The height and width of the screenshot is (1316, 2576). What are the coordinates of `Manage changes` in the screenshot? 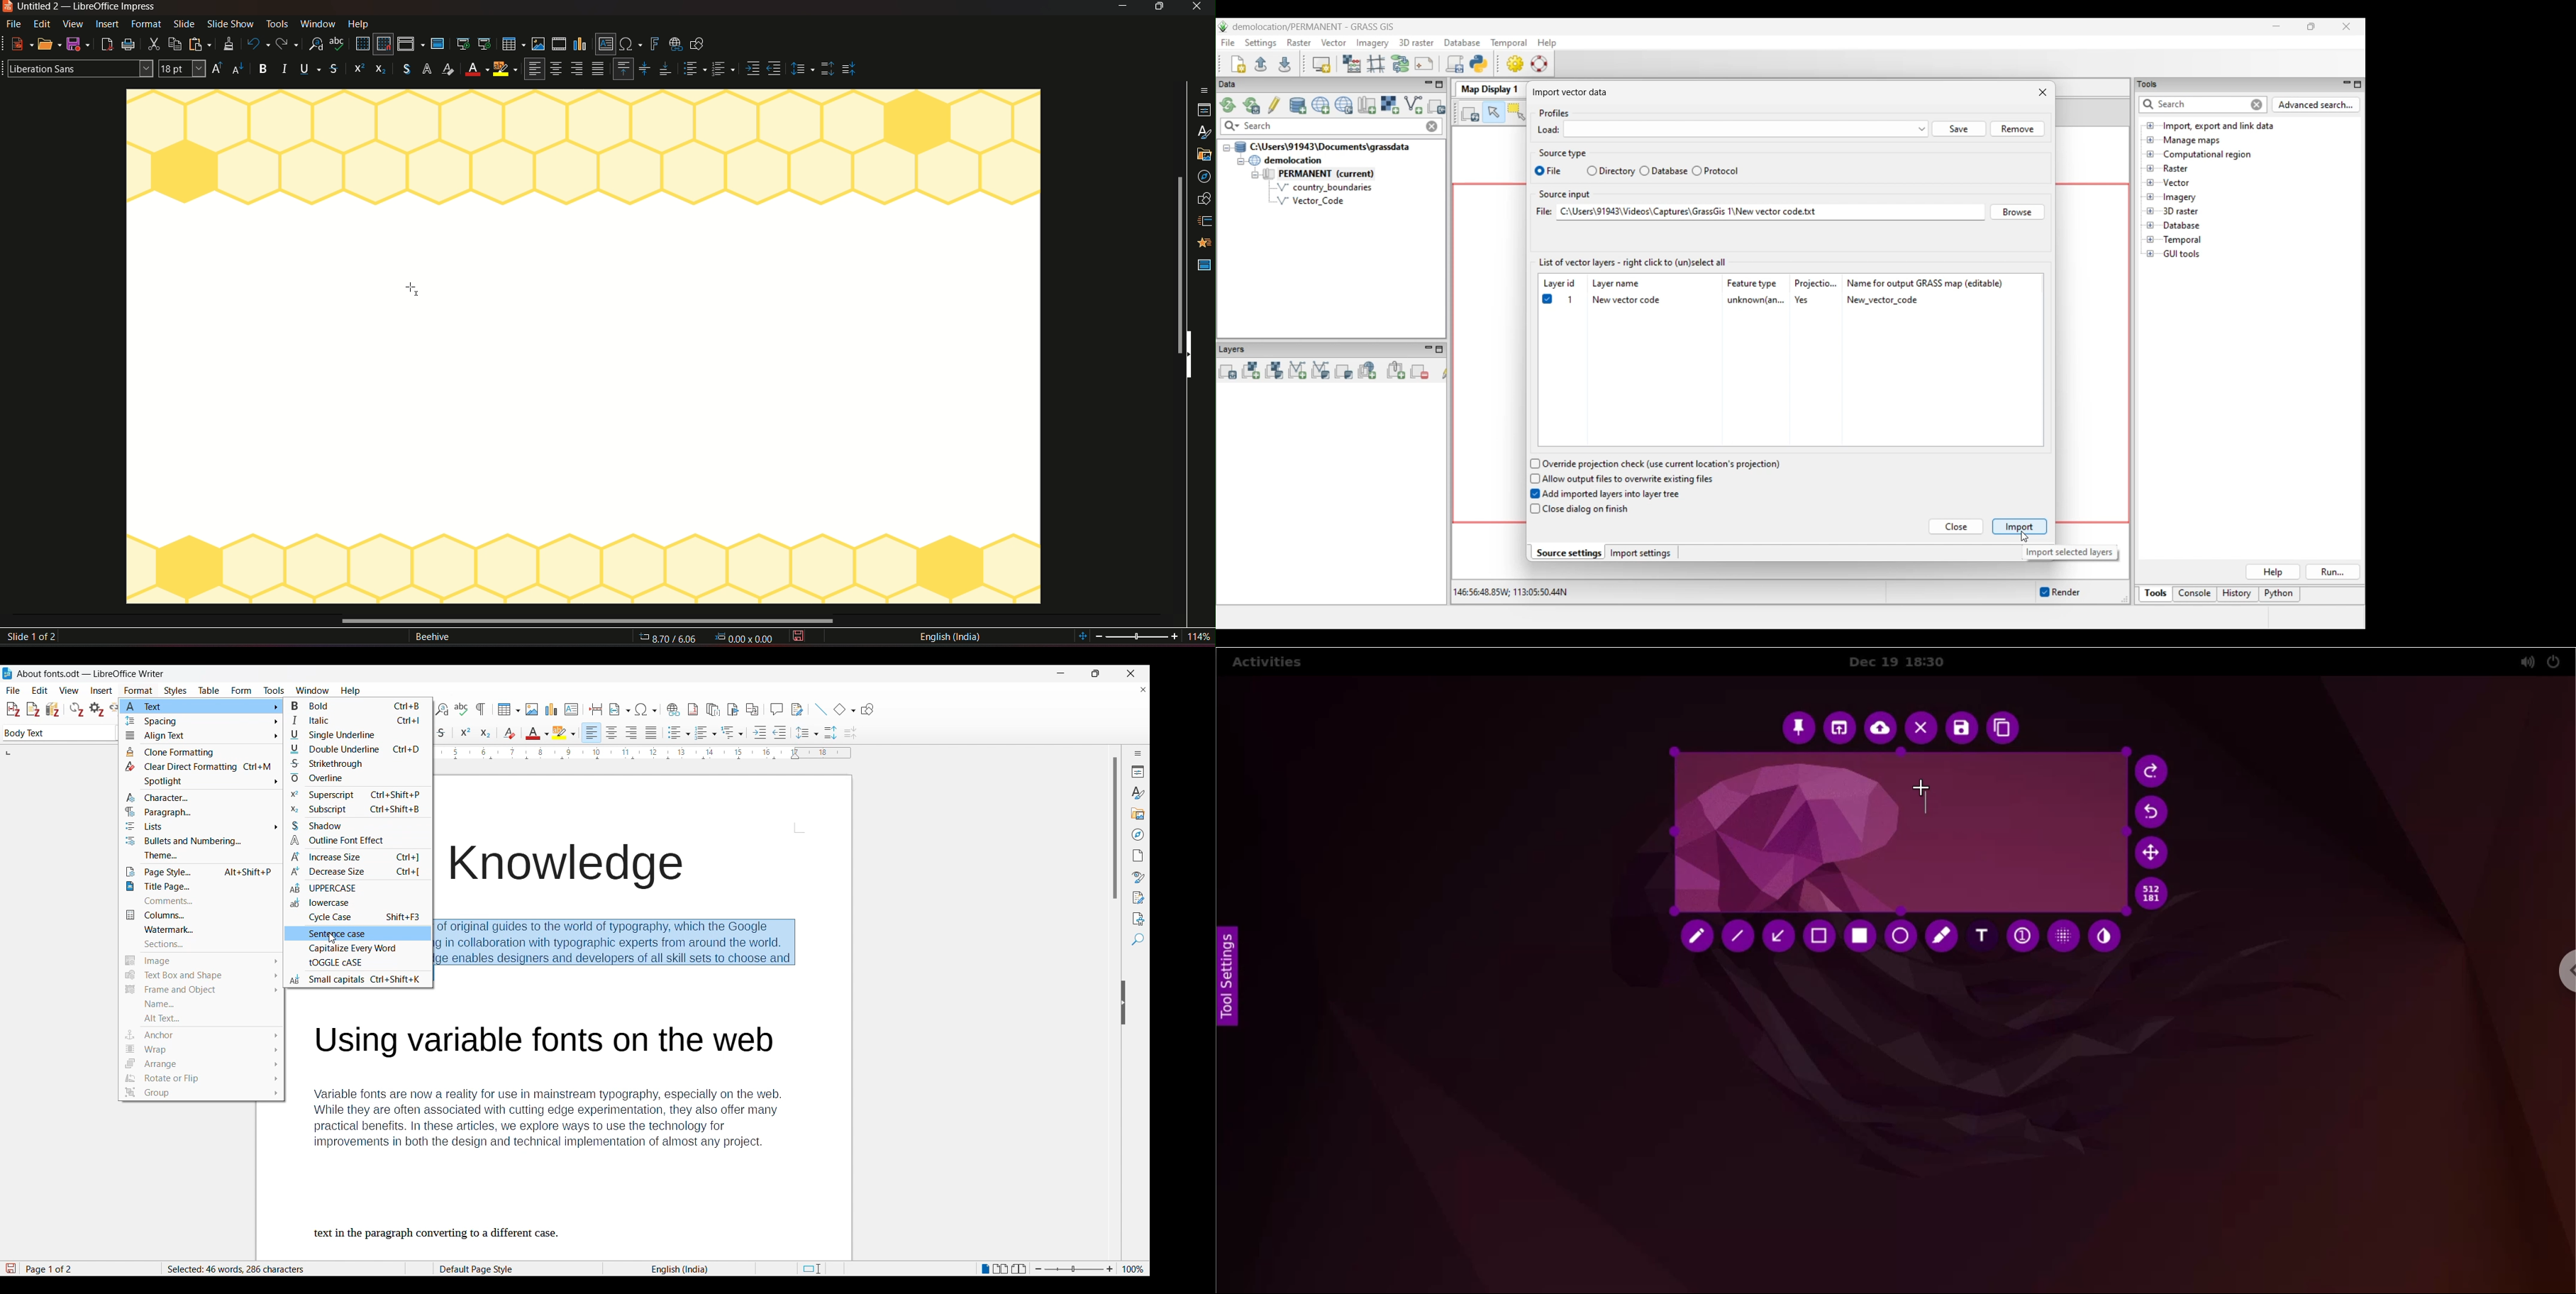 It's located at (1139, 898).